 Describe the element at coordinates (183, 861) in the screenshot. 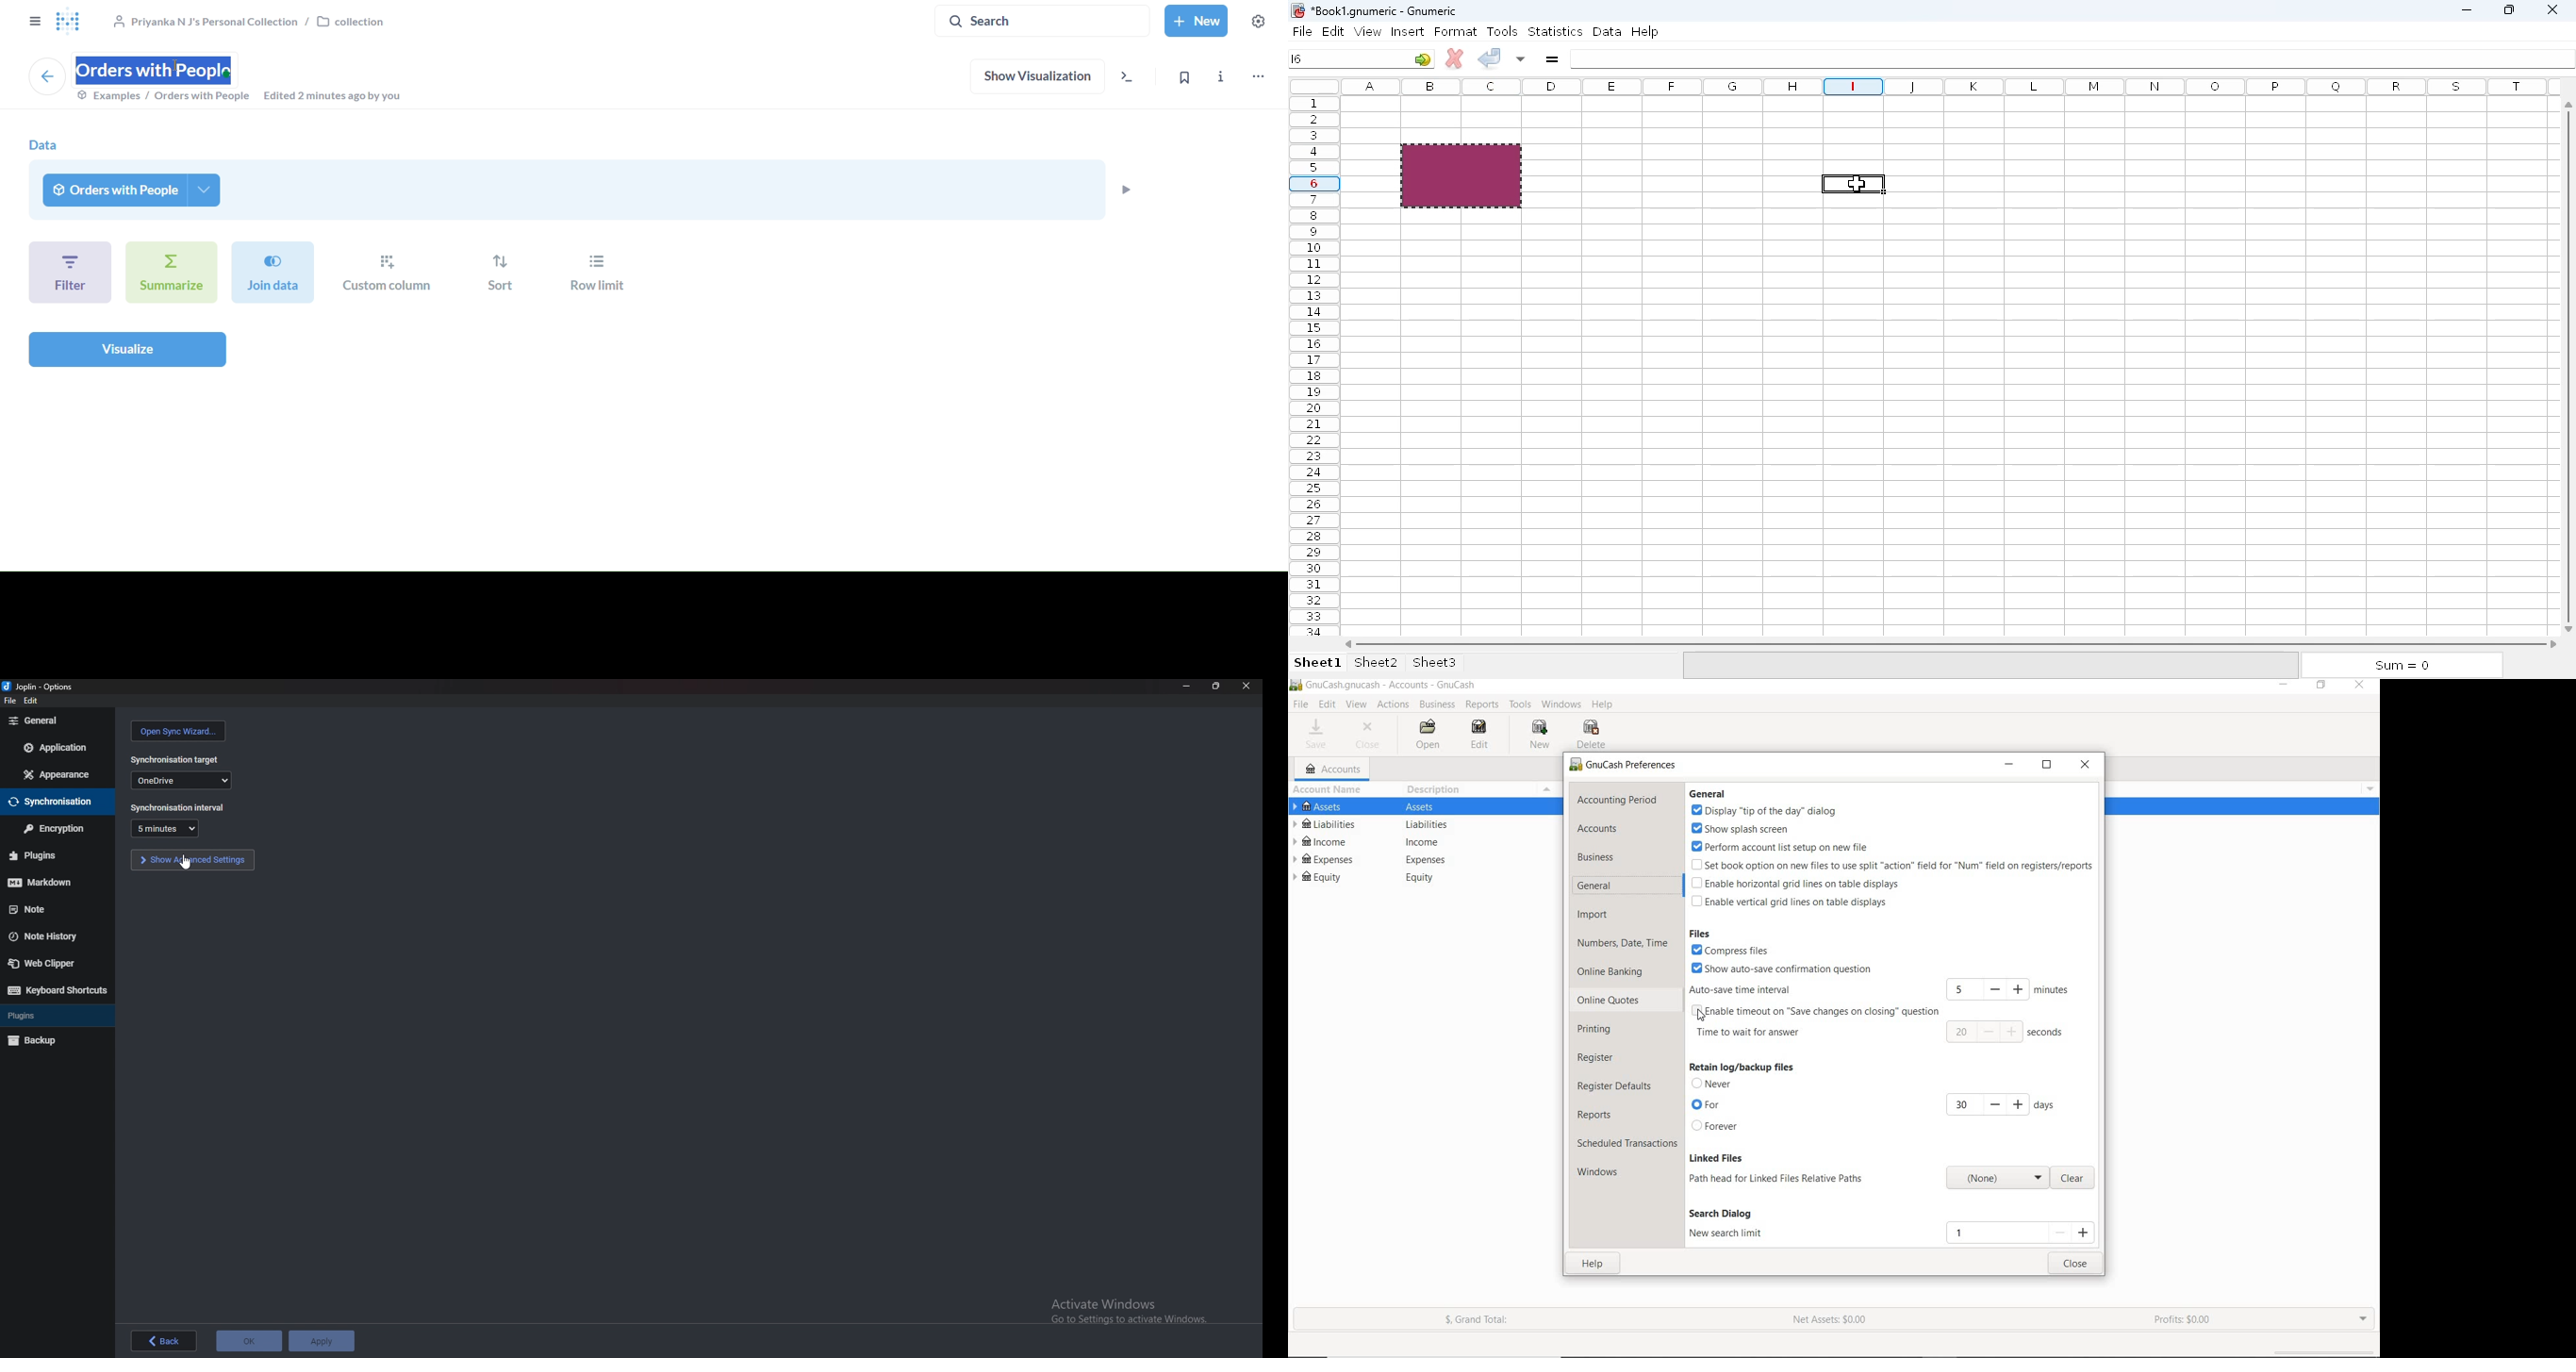

I see `cursor` at that location.